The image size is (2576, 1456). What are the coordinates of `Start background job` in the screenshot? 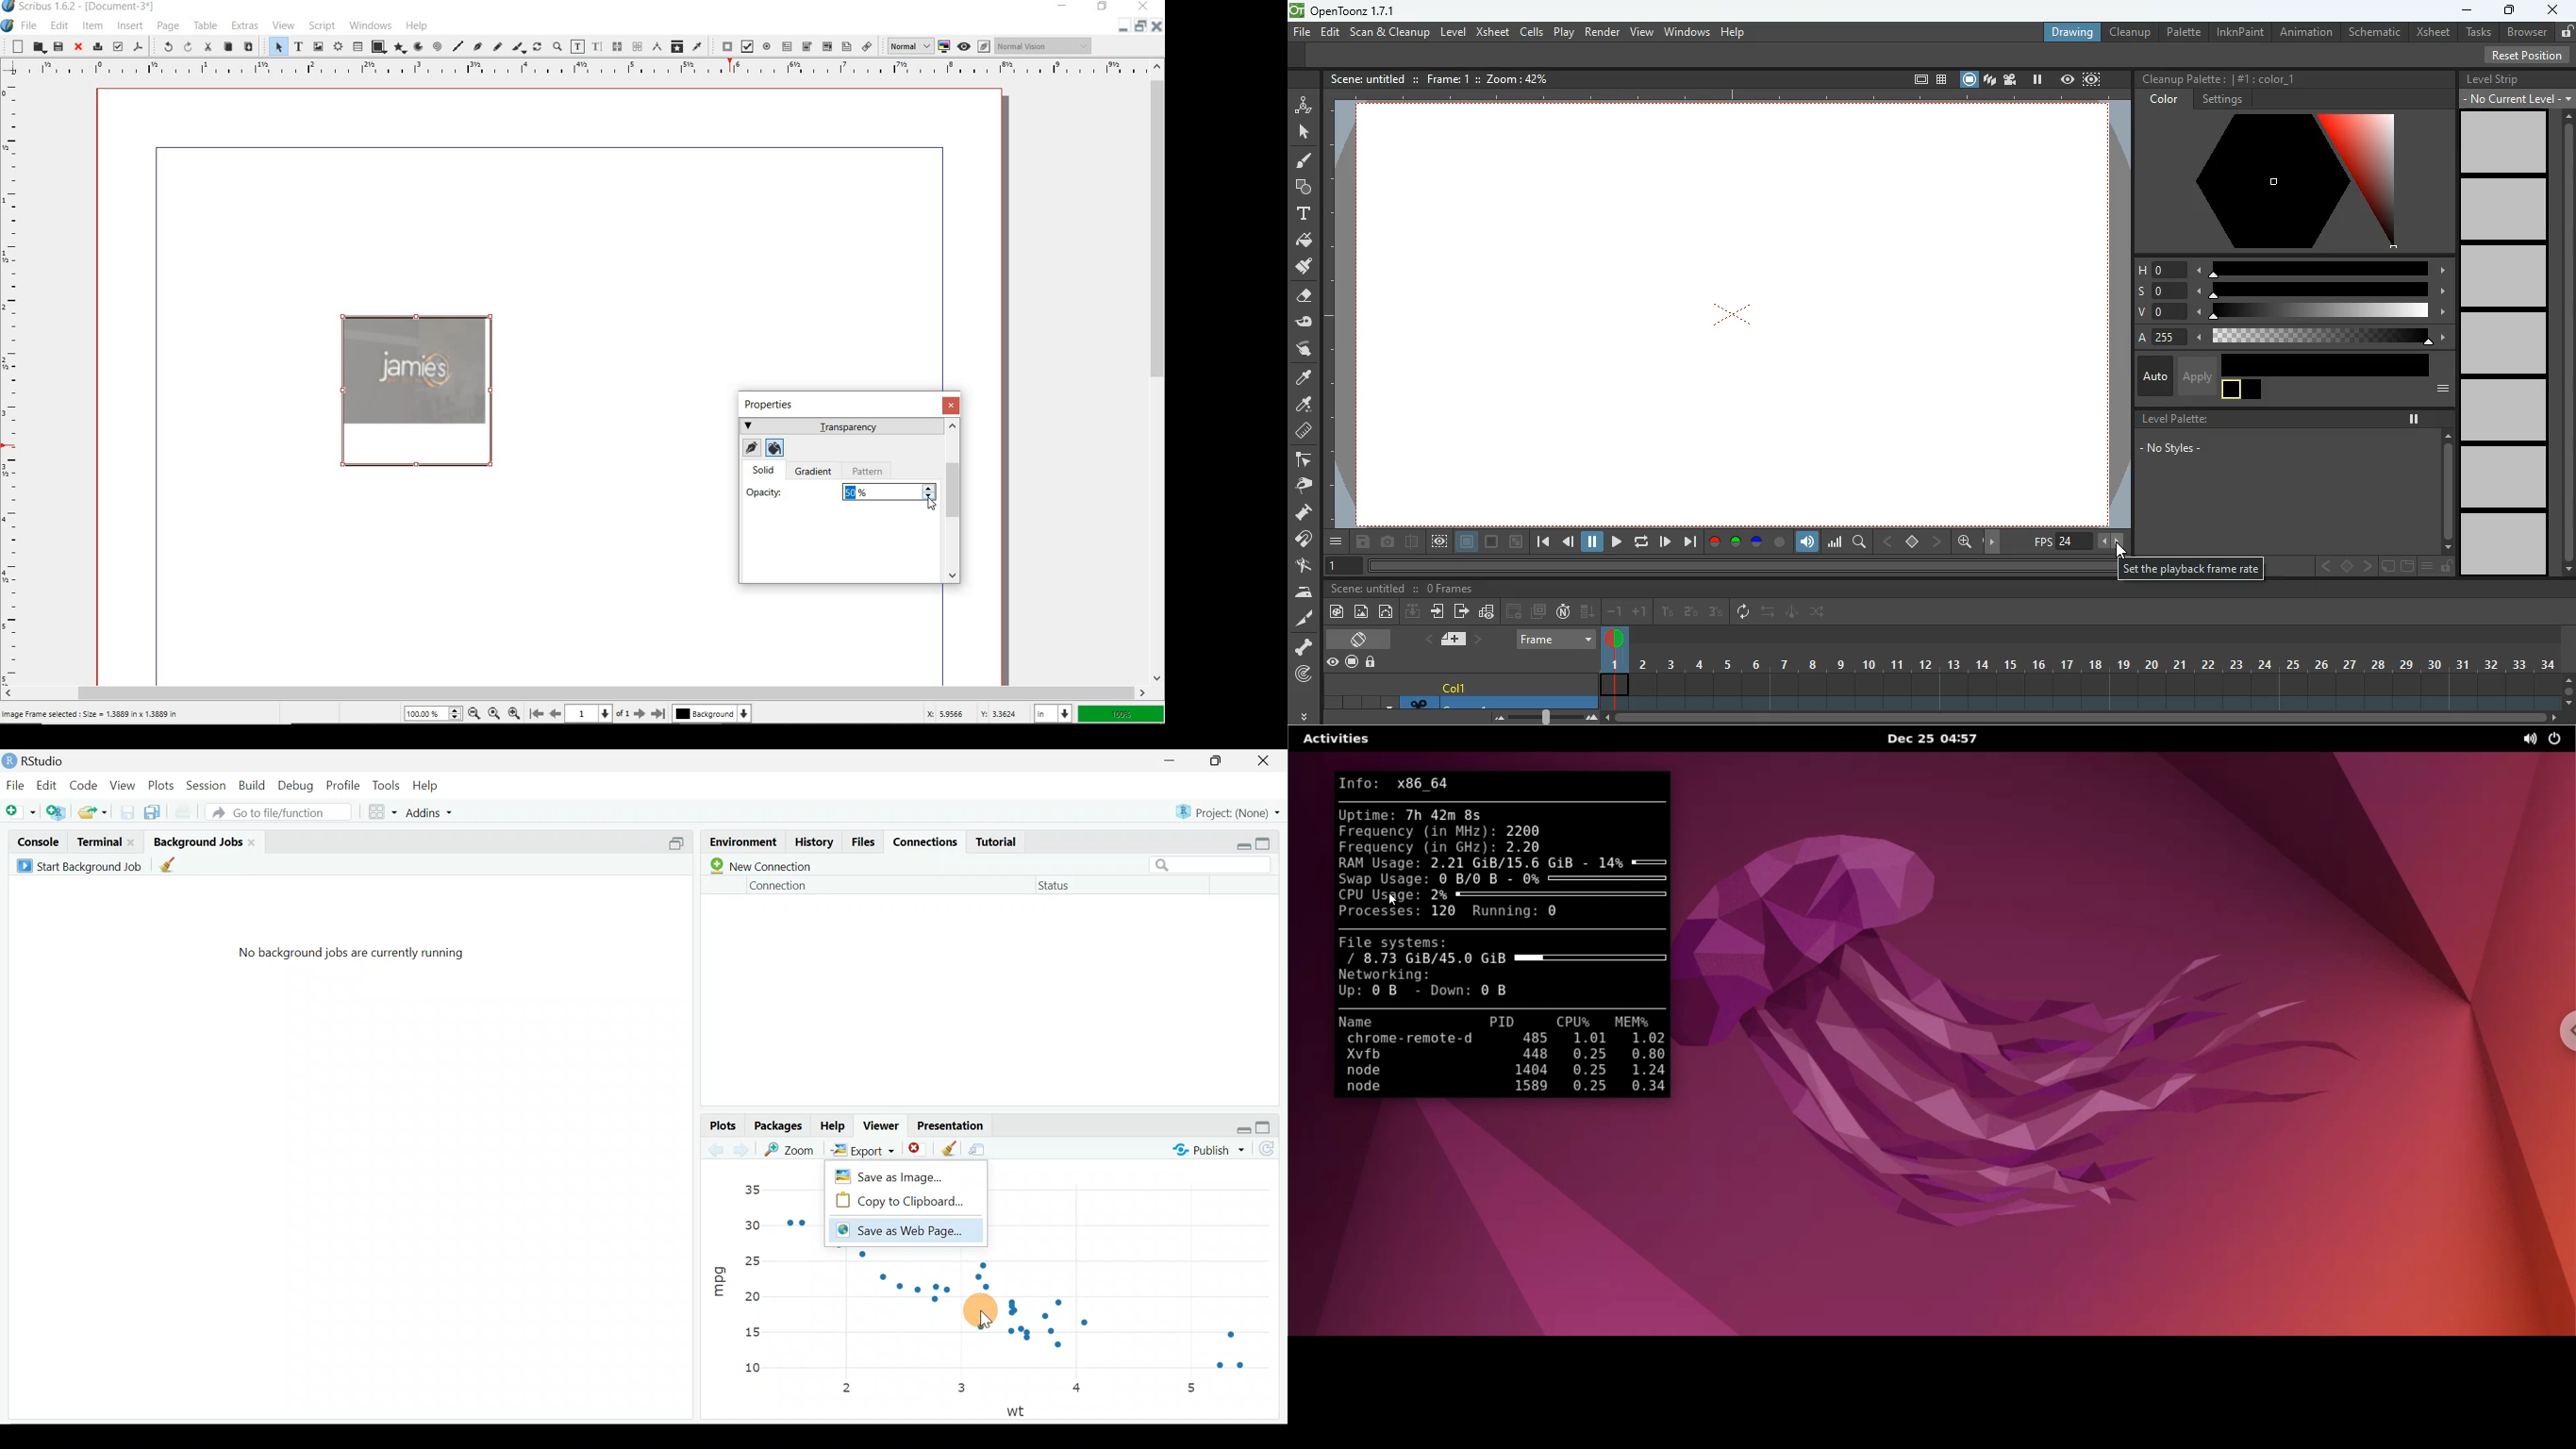 It's located at (82, 864).